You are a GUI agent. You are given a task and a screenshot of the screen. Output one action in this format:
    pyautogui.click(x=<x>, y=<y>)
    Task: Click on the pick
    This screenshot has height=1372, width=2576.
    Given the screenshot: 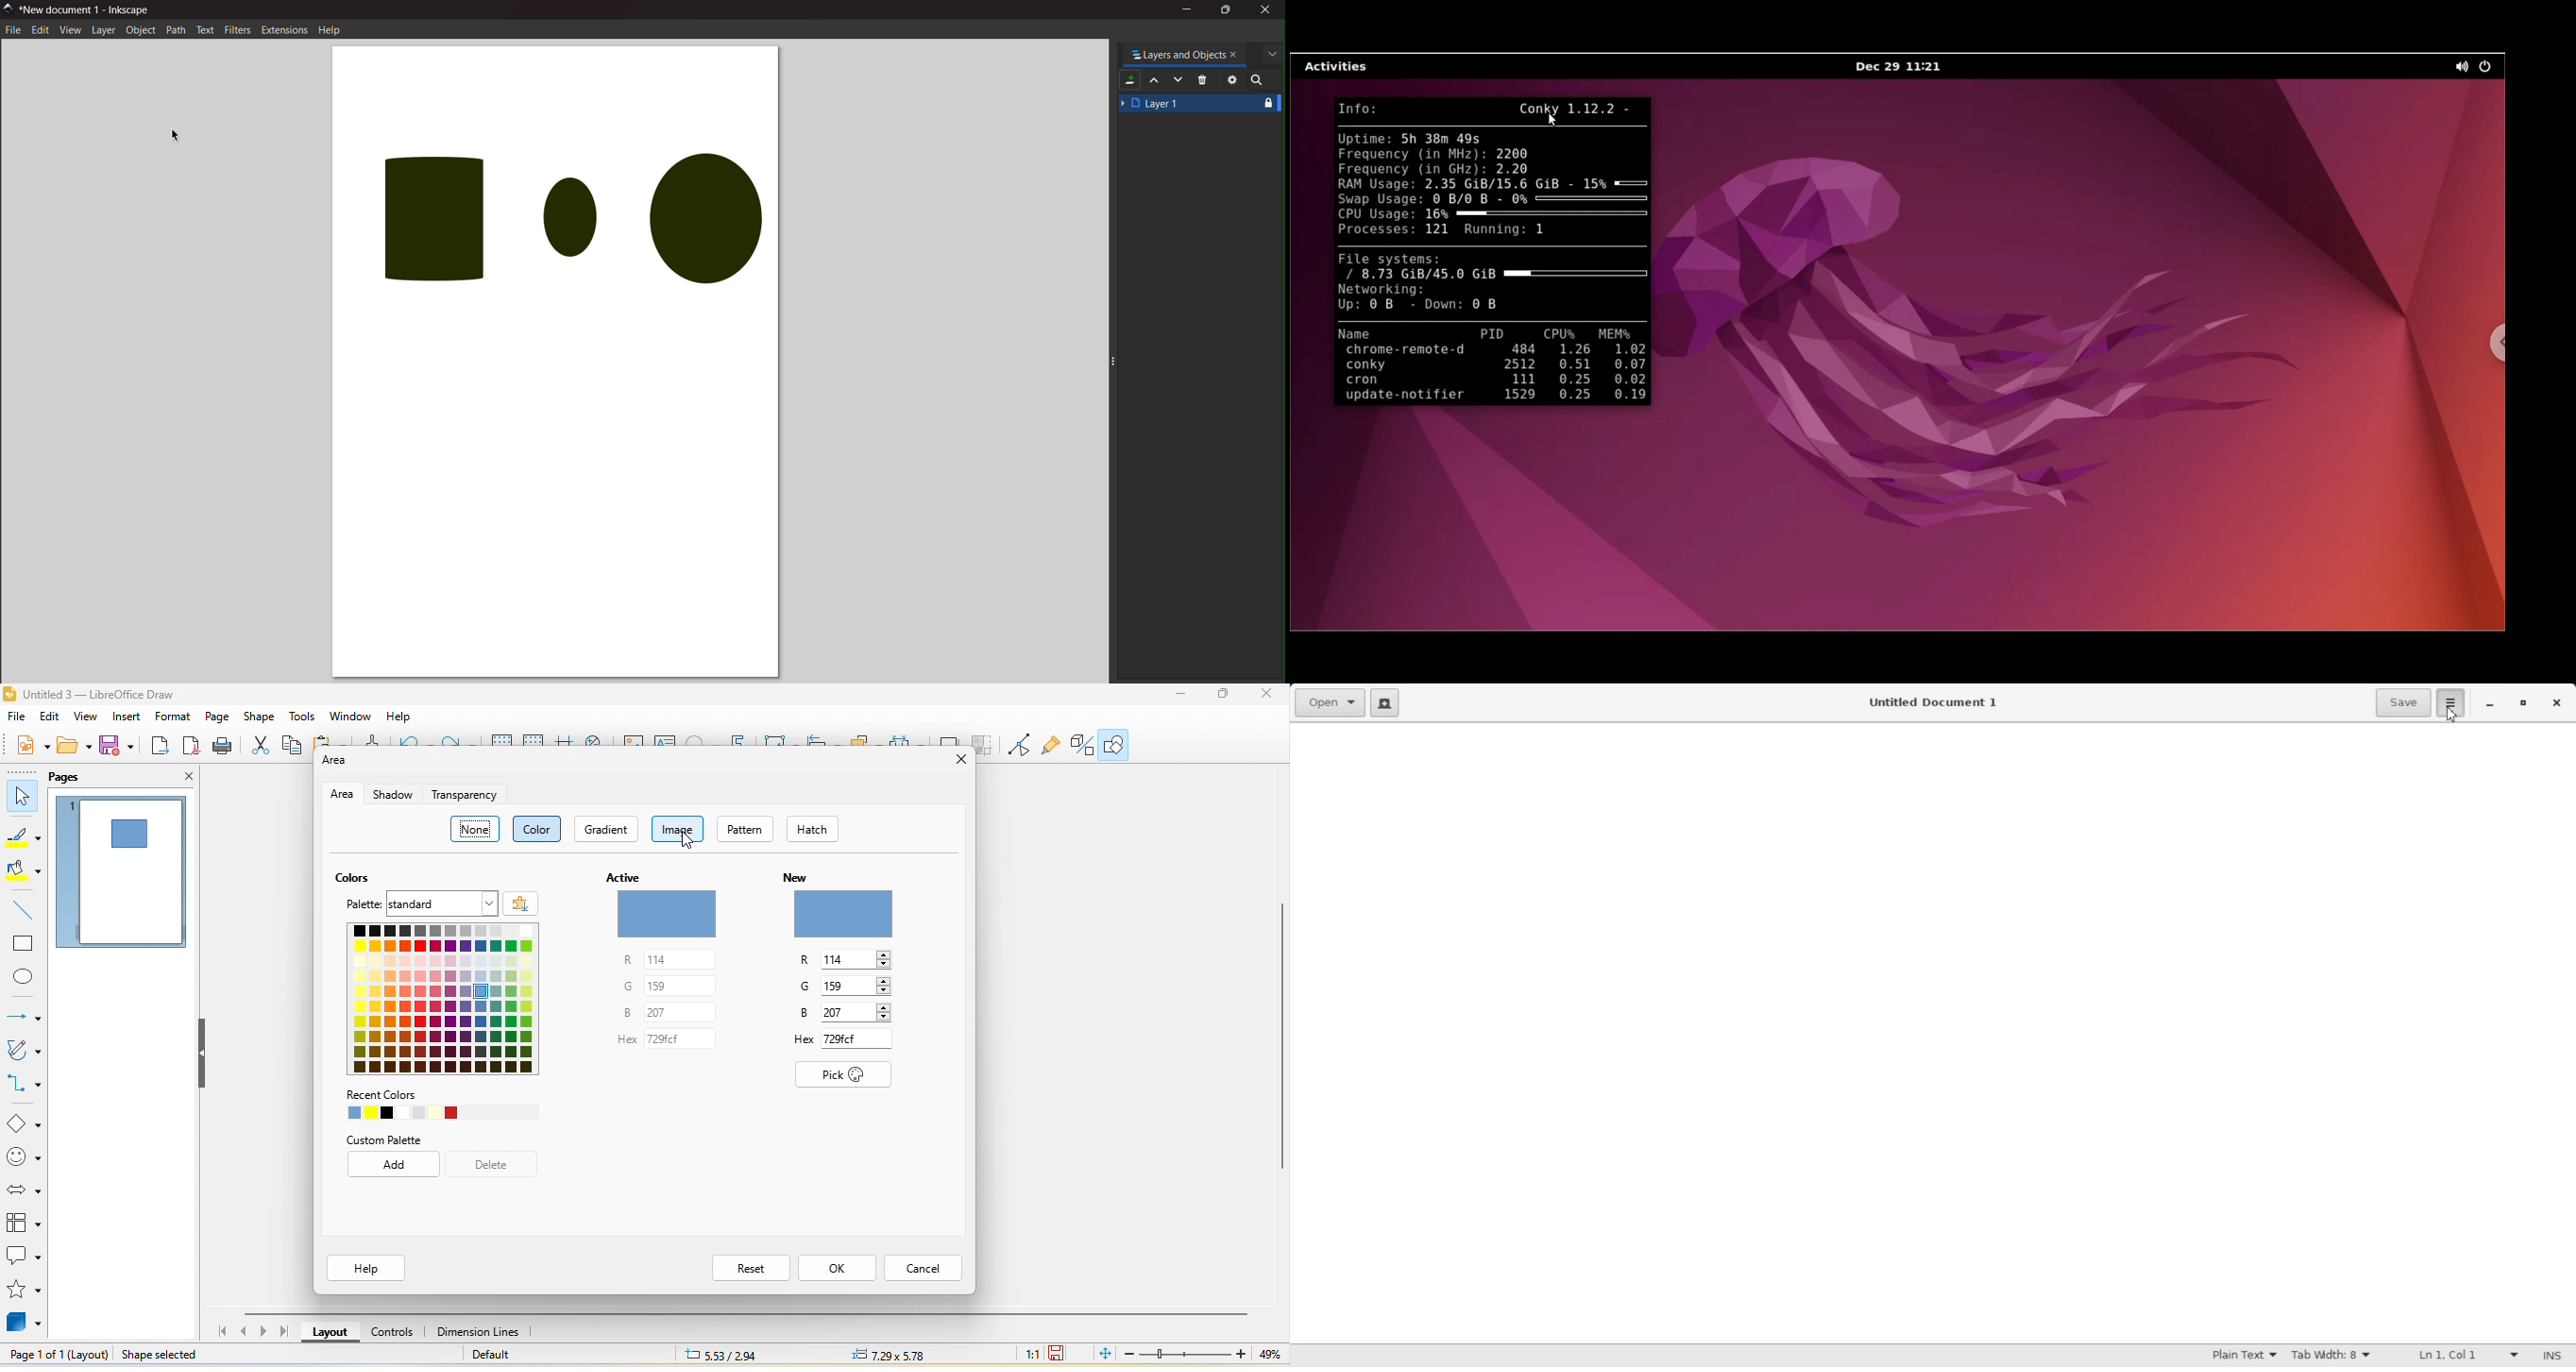 What is the action you would take?
    pyautogui.click(x=846, y=1078)
    